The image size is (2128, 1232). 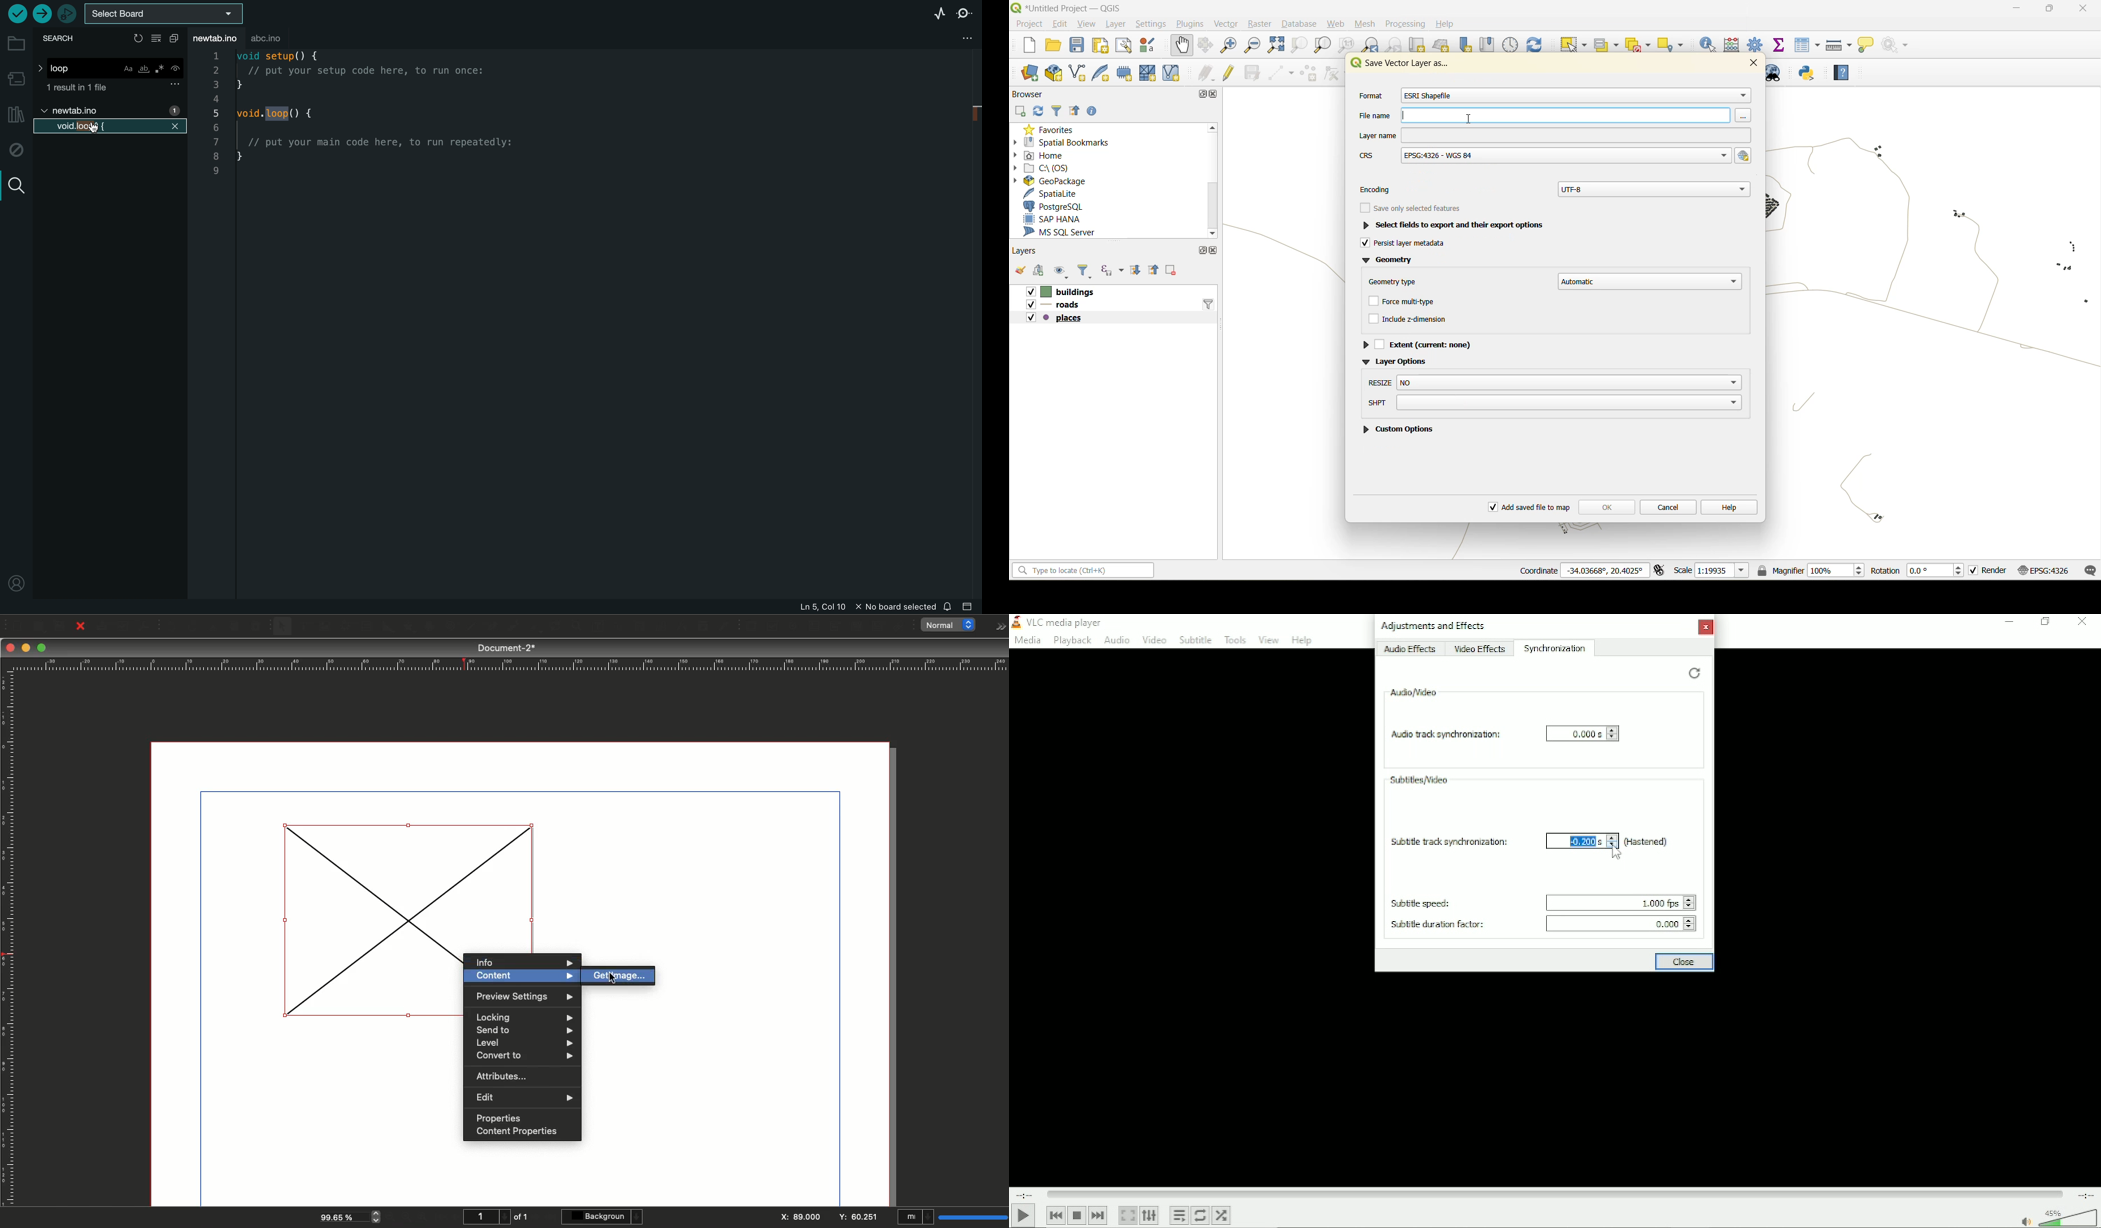 I want to click on search highlight, so click(x=279, y=114).